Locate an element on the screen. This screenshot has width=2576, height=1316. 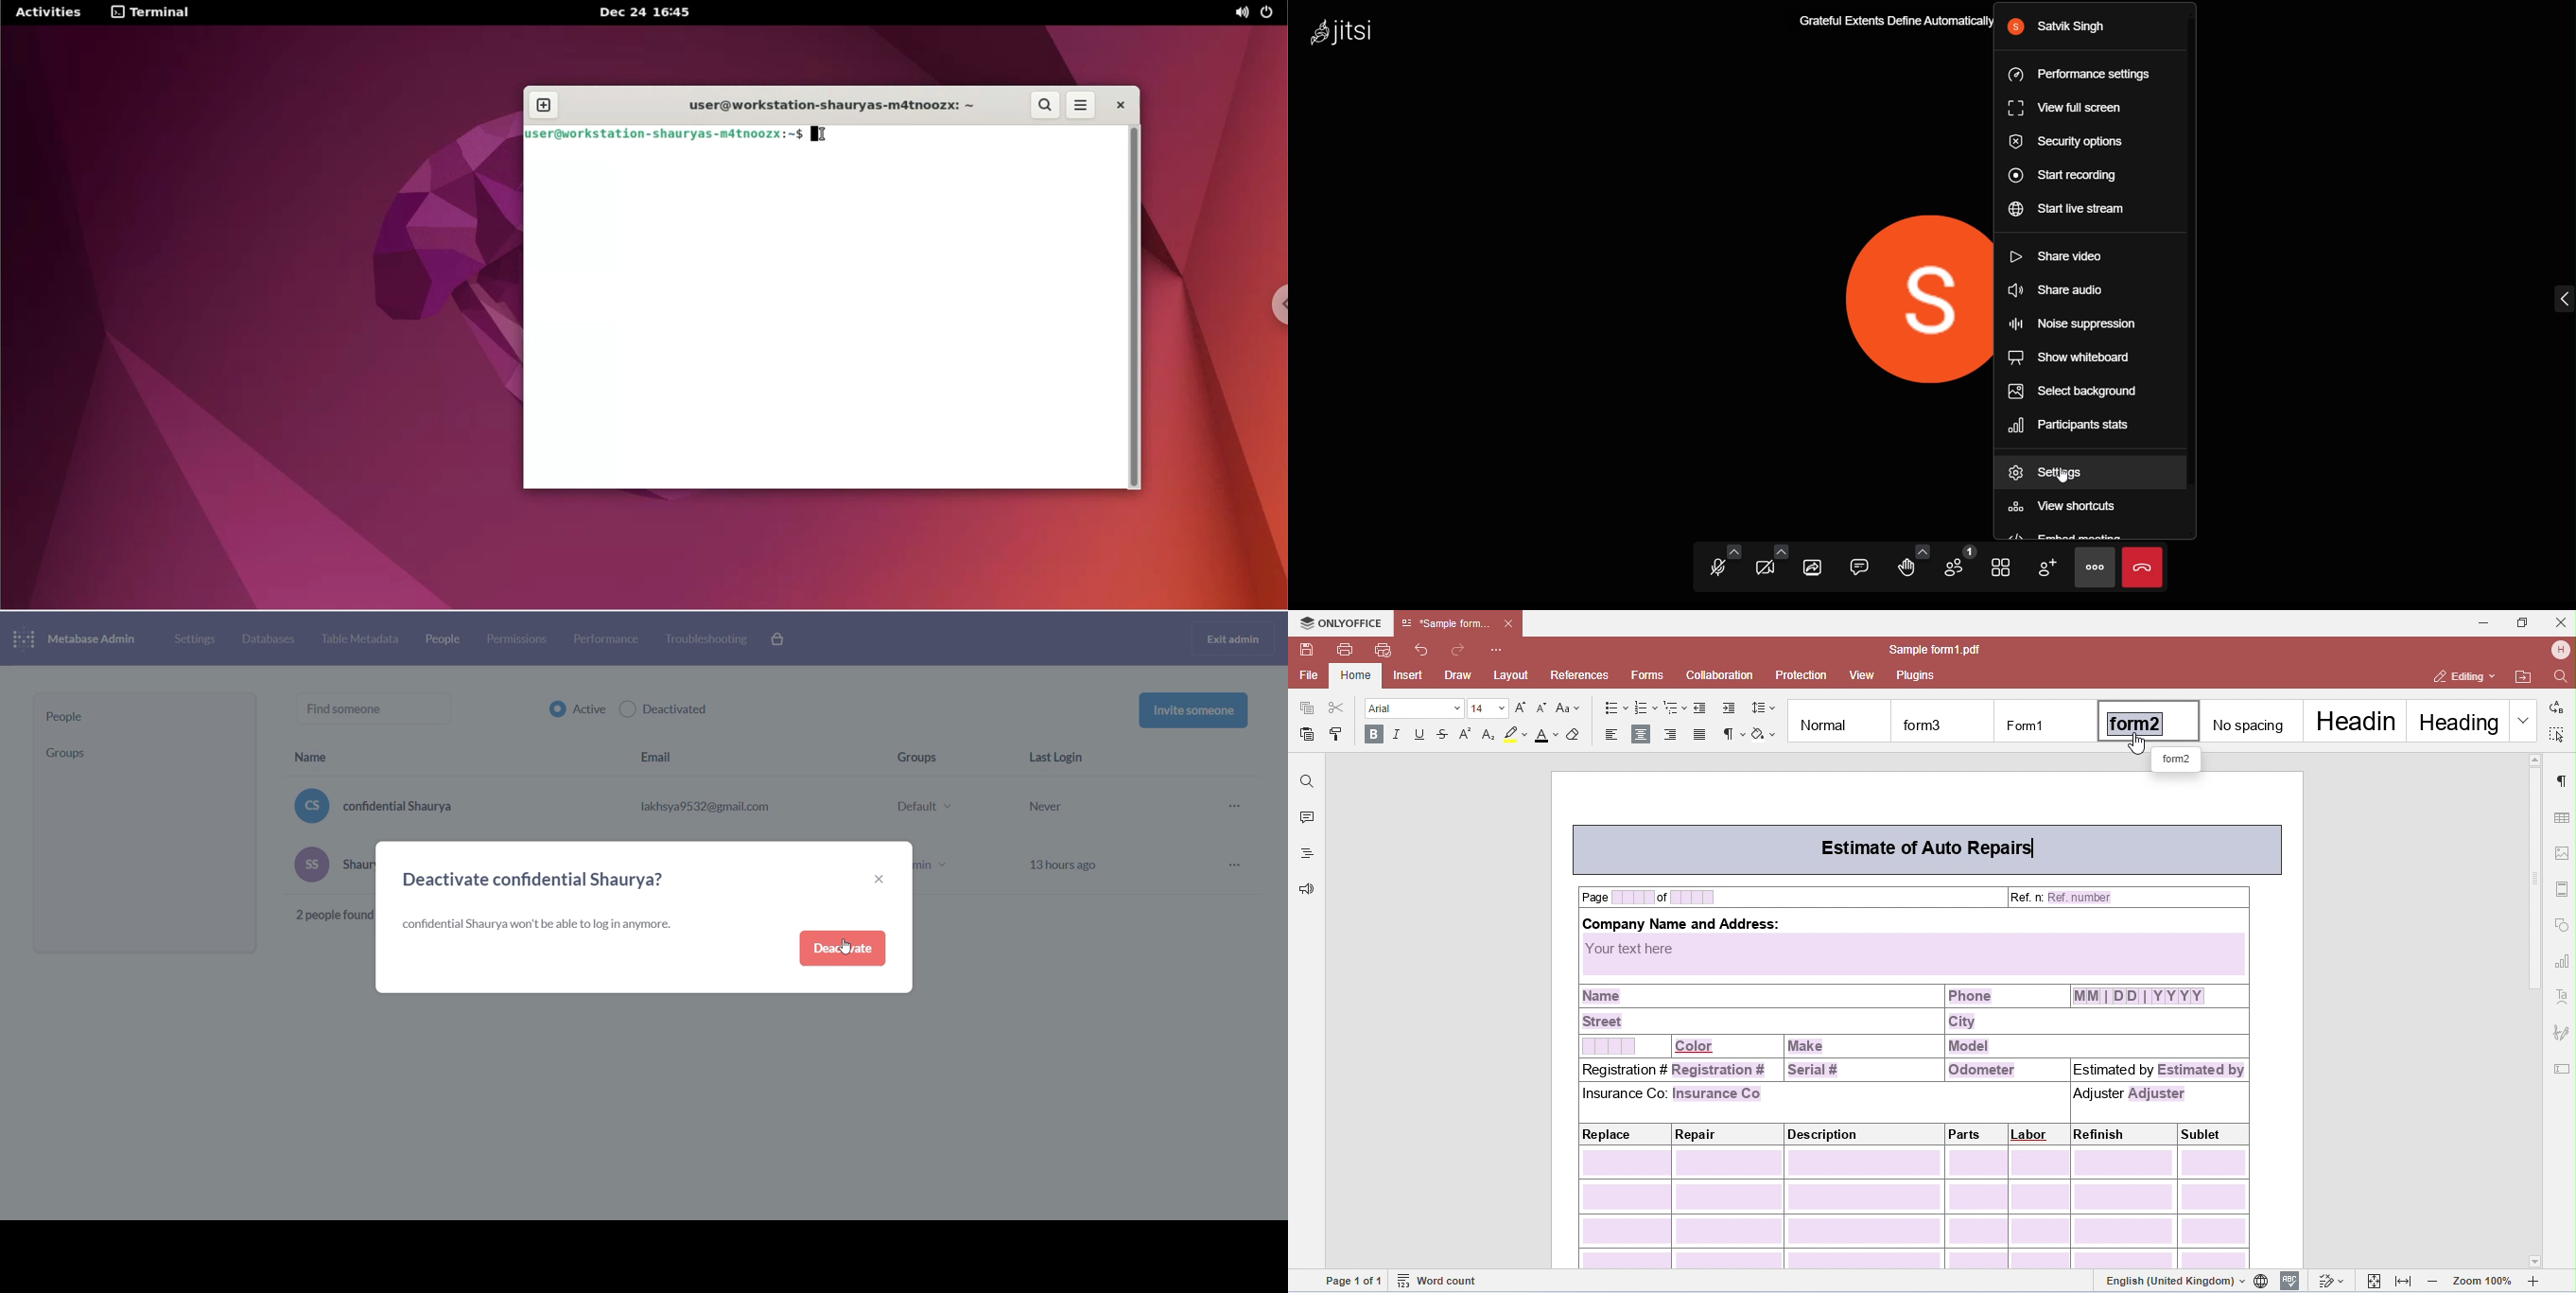
noise suppression is located at coordinates (2079, 324).